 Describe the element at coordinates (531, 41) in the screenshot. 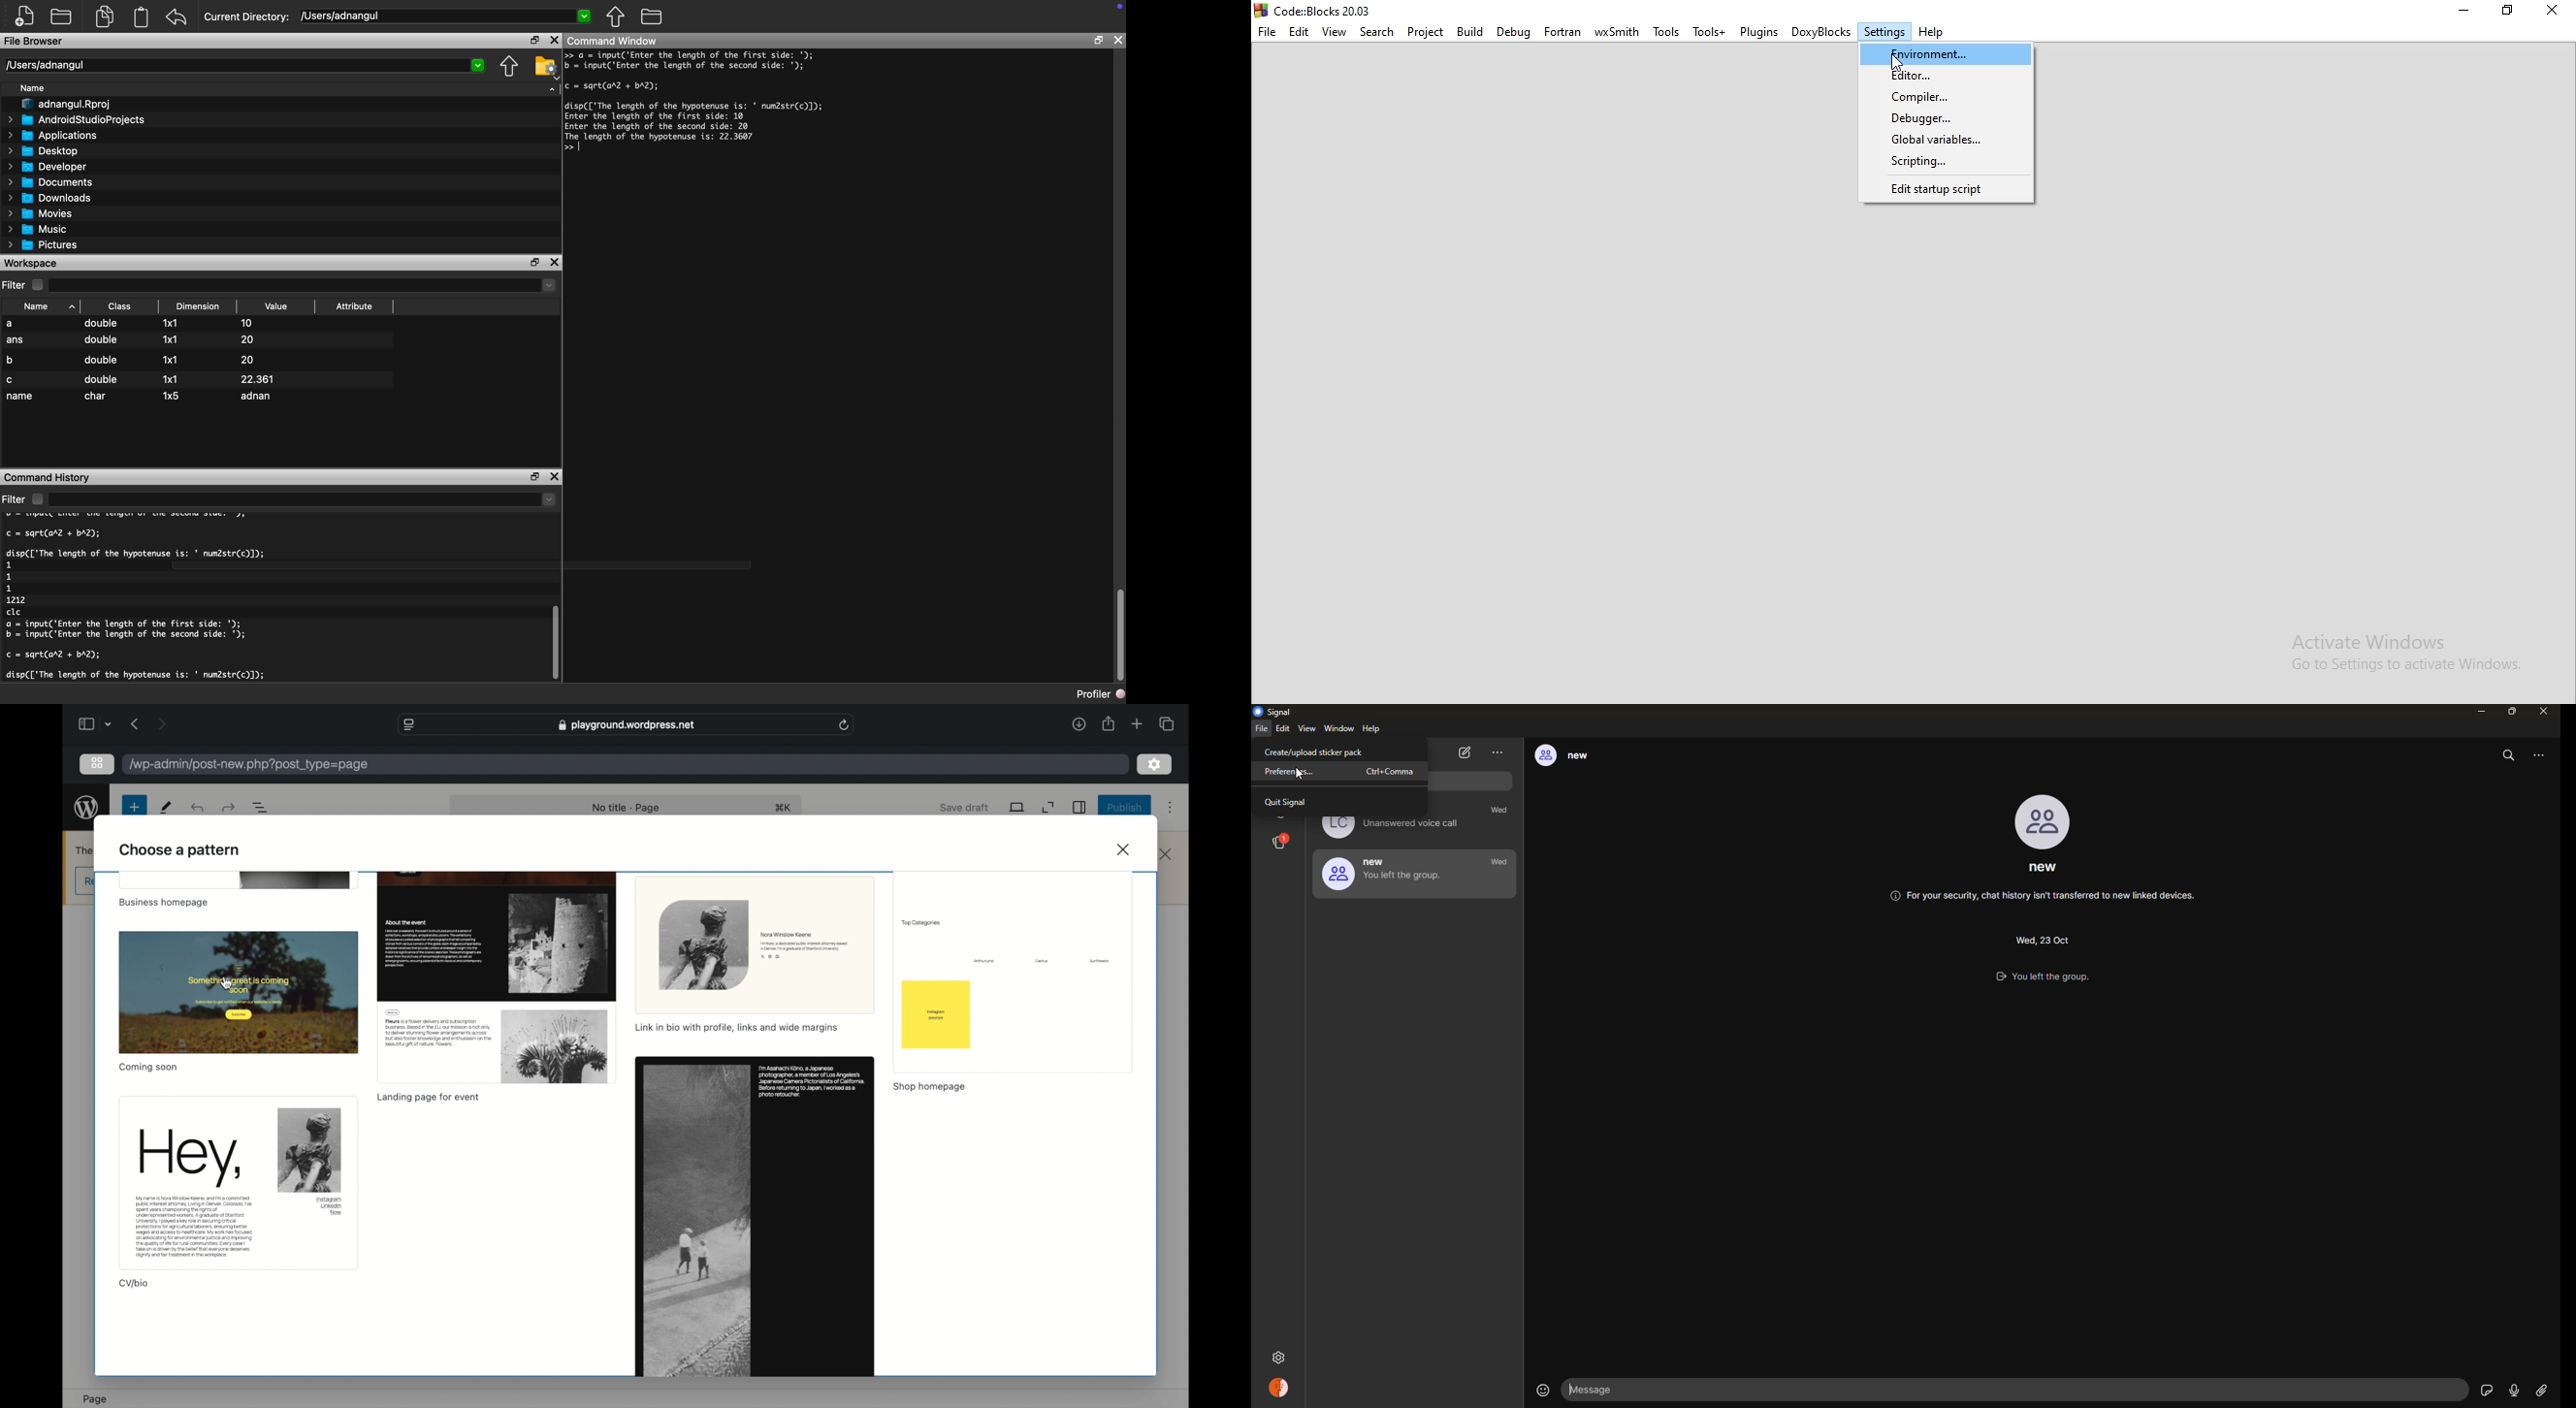

I see `restore down` at that location.